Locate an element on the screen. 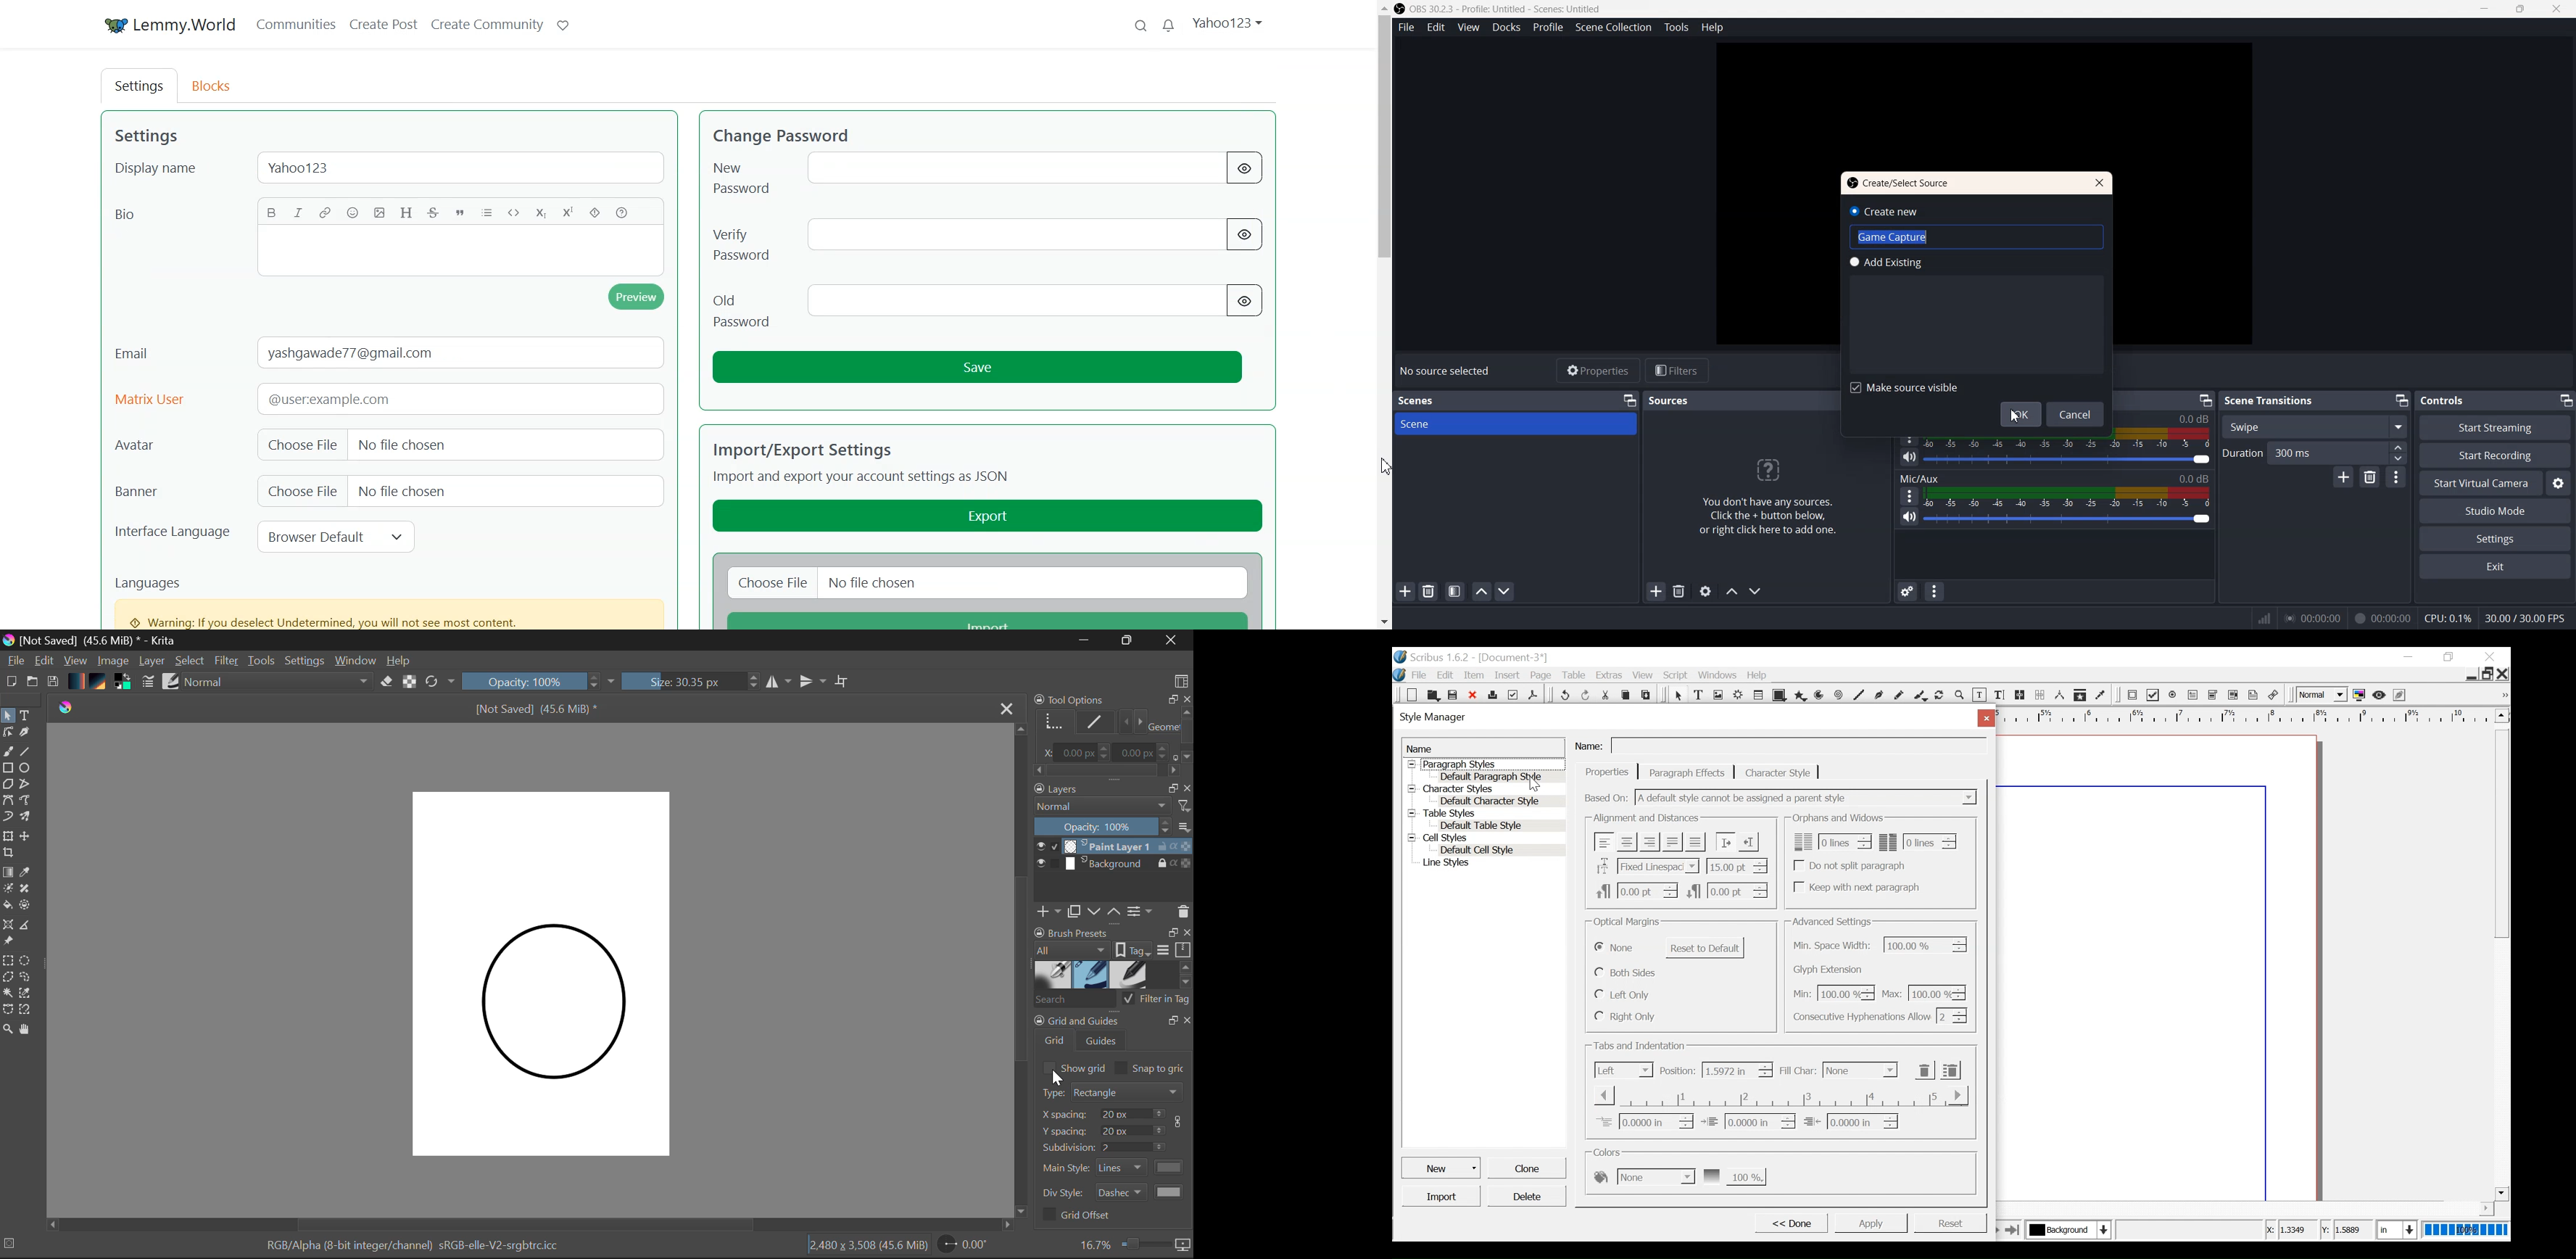  Typing Text is located at coordinates (460, 252).